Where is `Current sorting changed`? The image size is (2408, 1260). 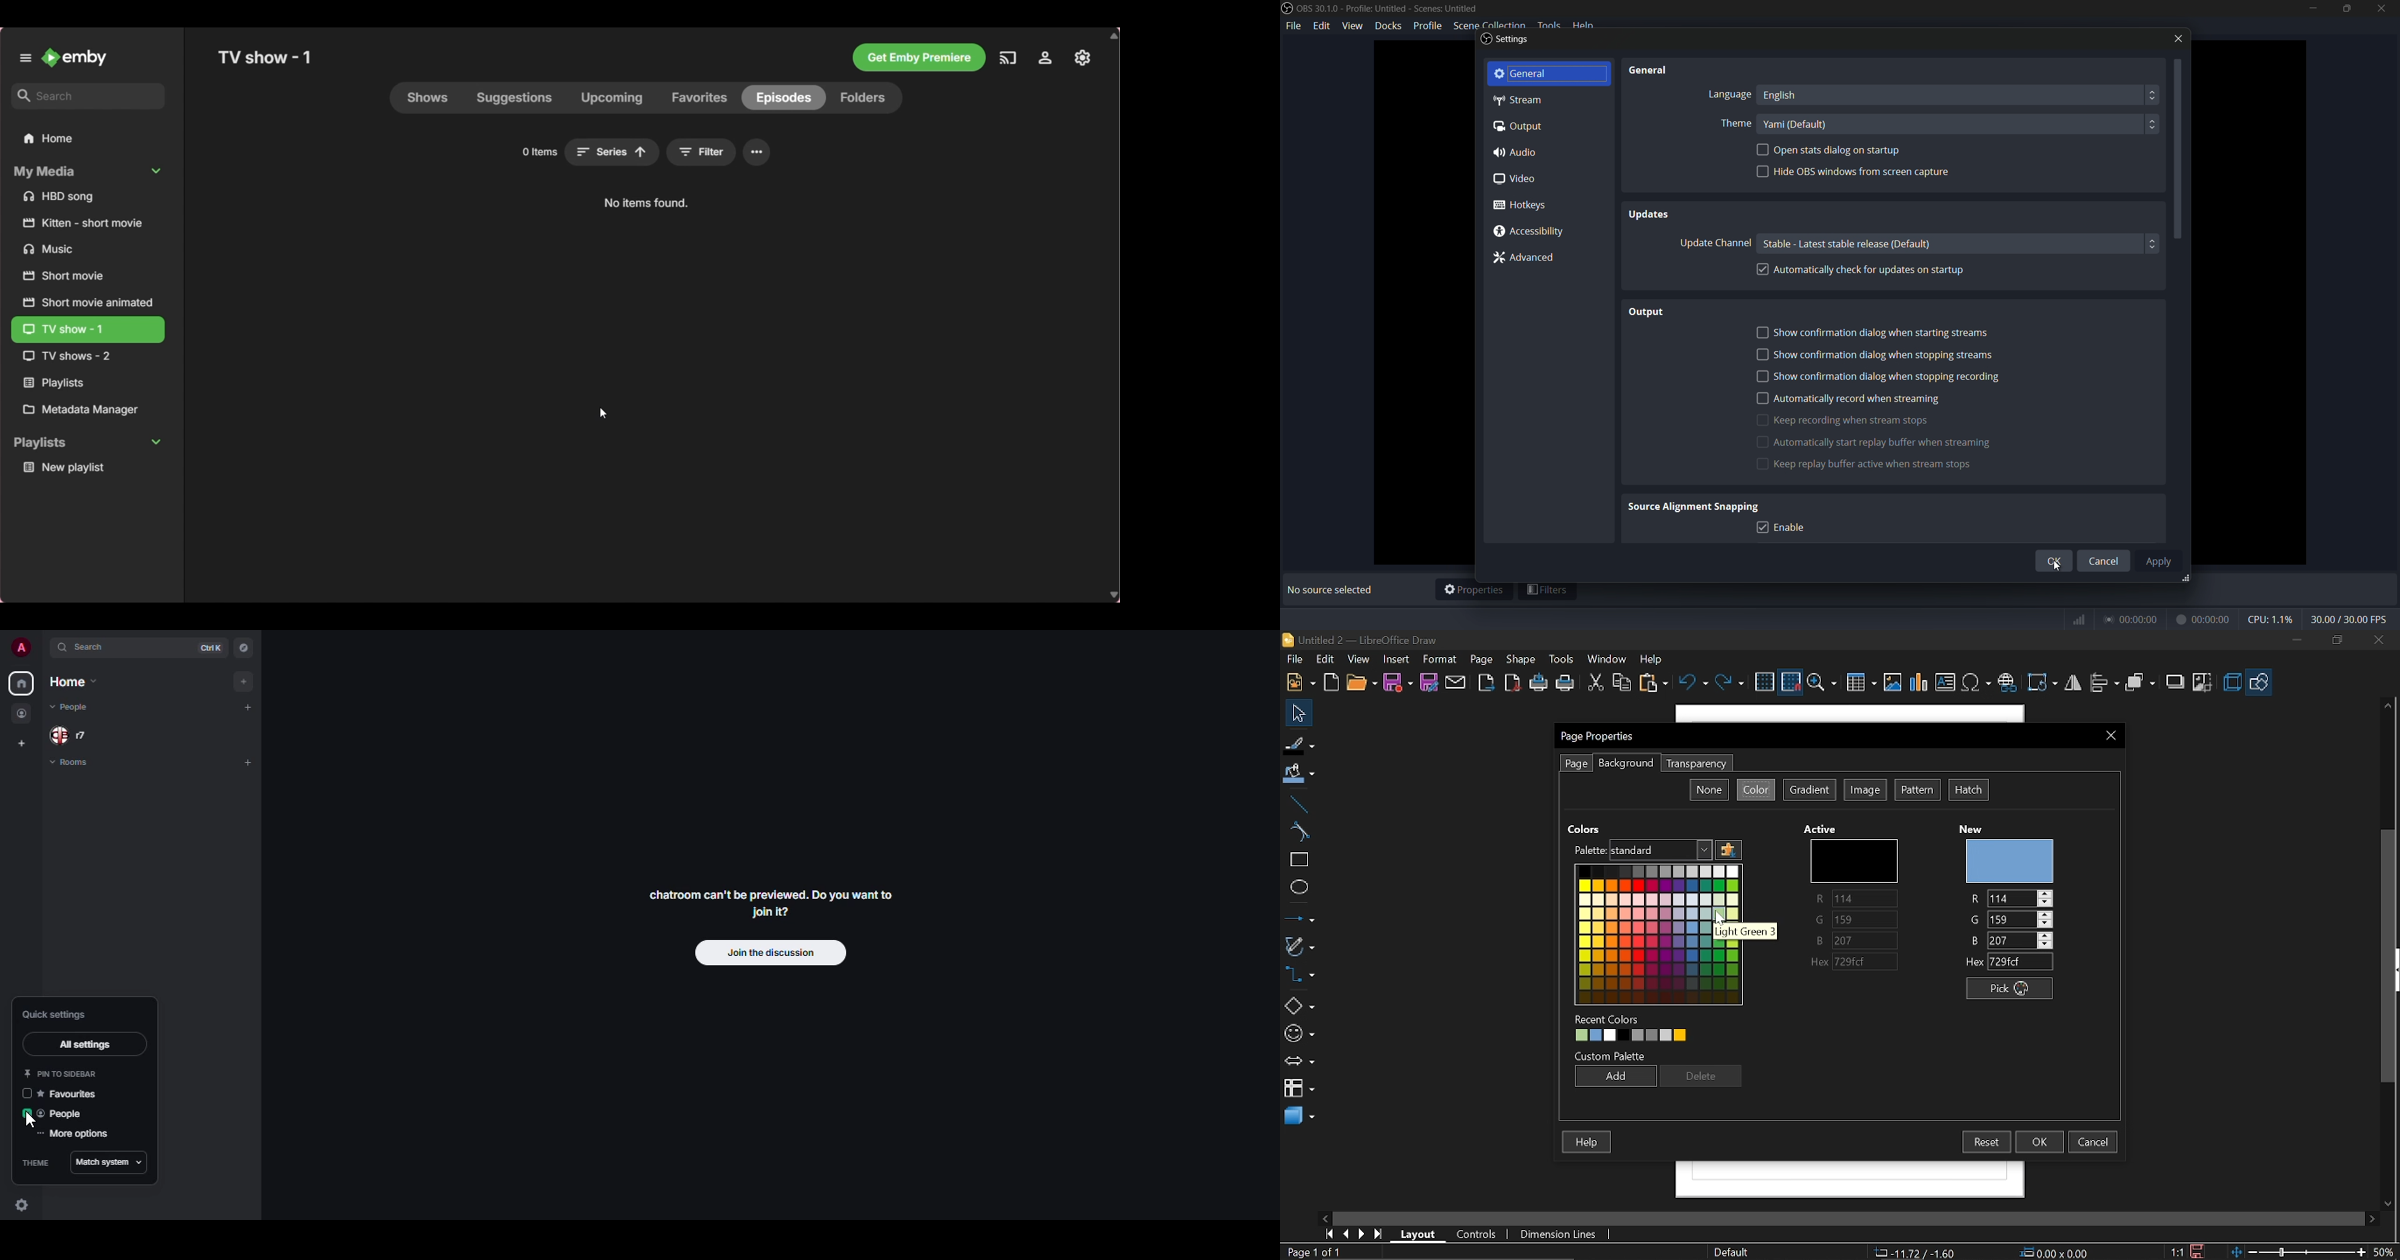 Current sorting changed is located at coordinates (611, 152).